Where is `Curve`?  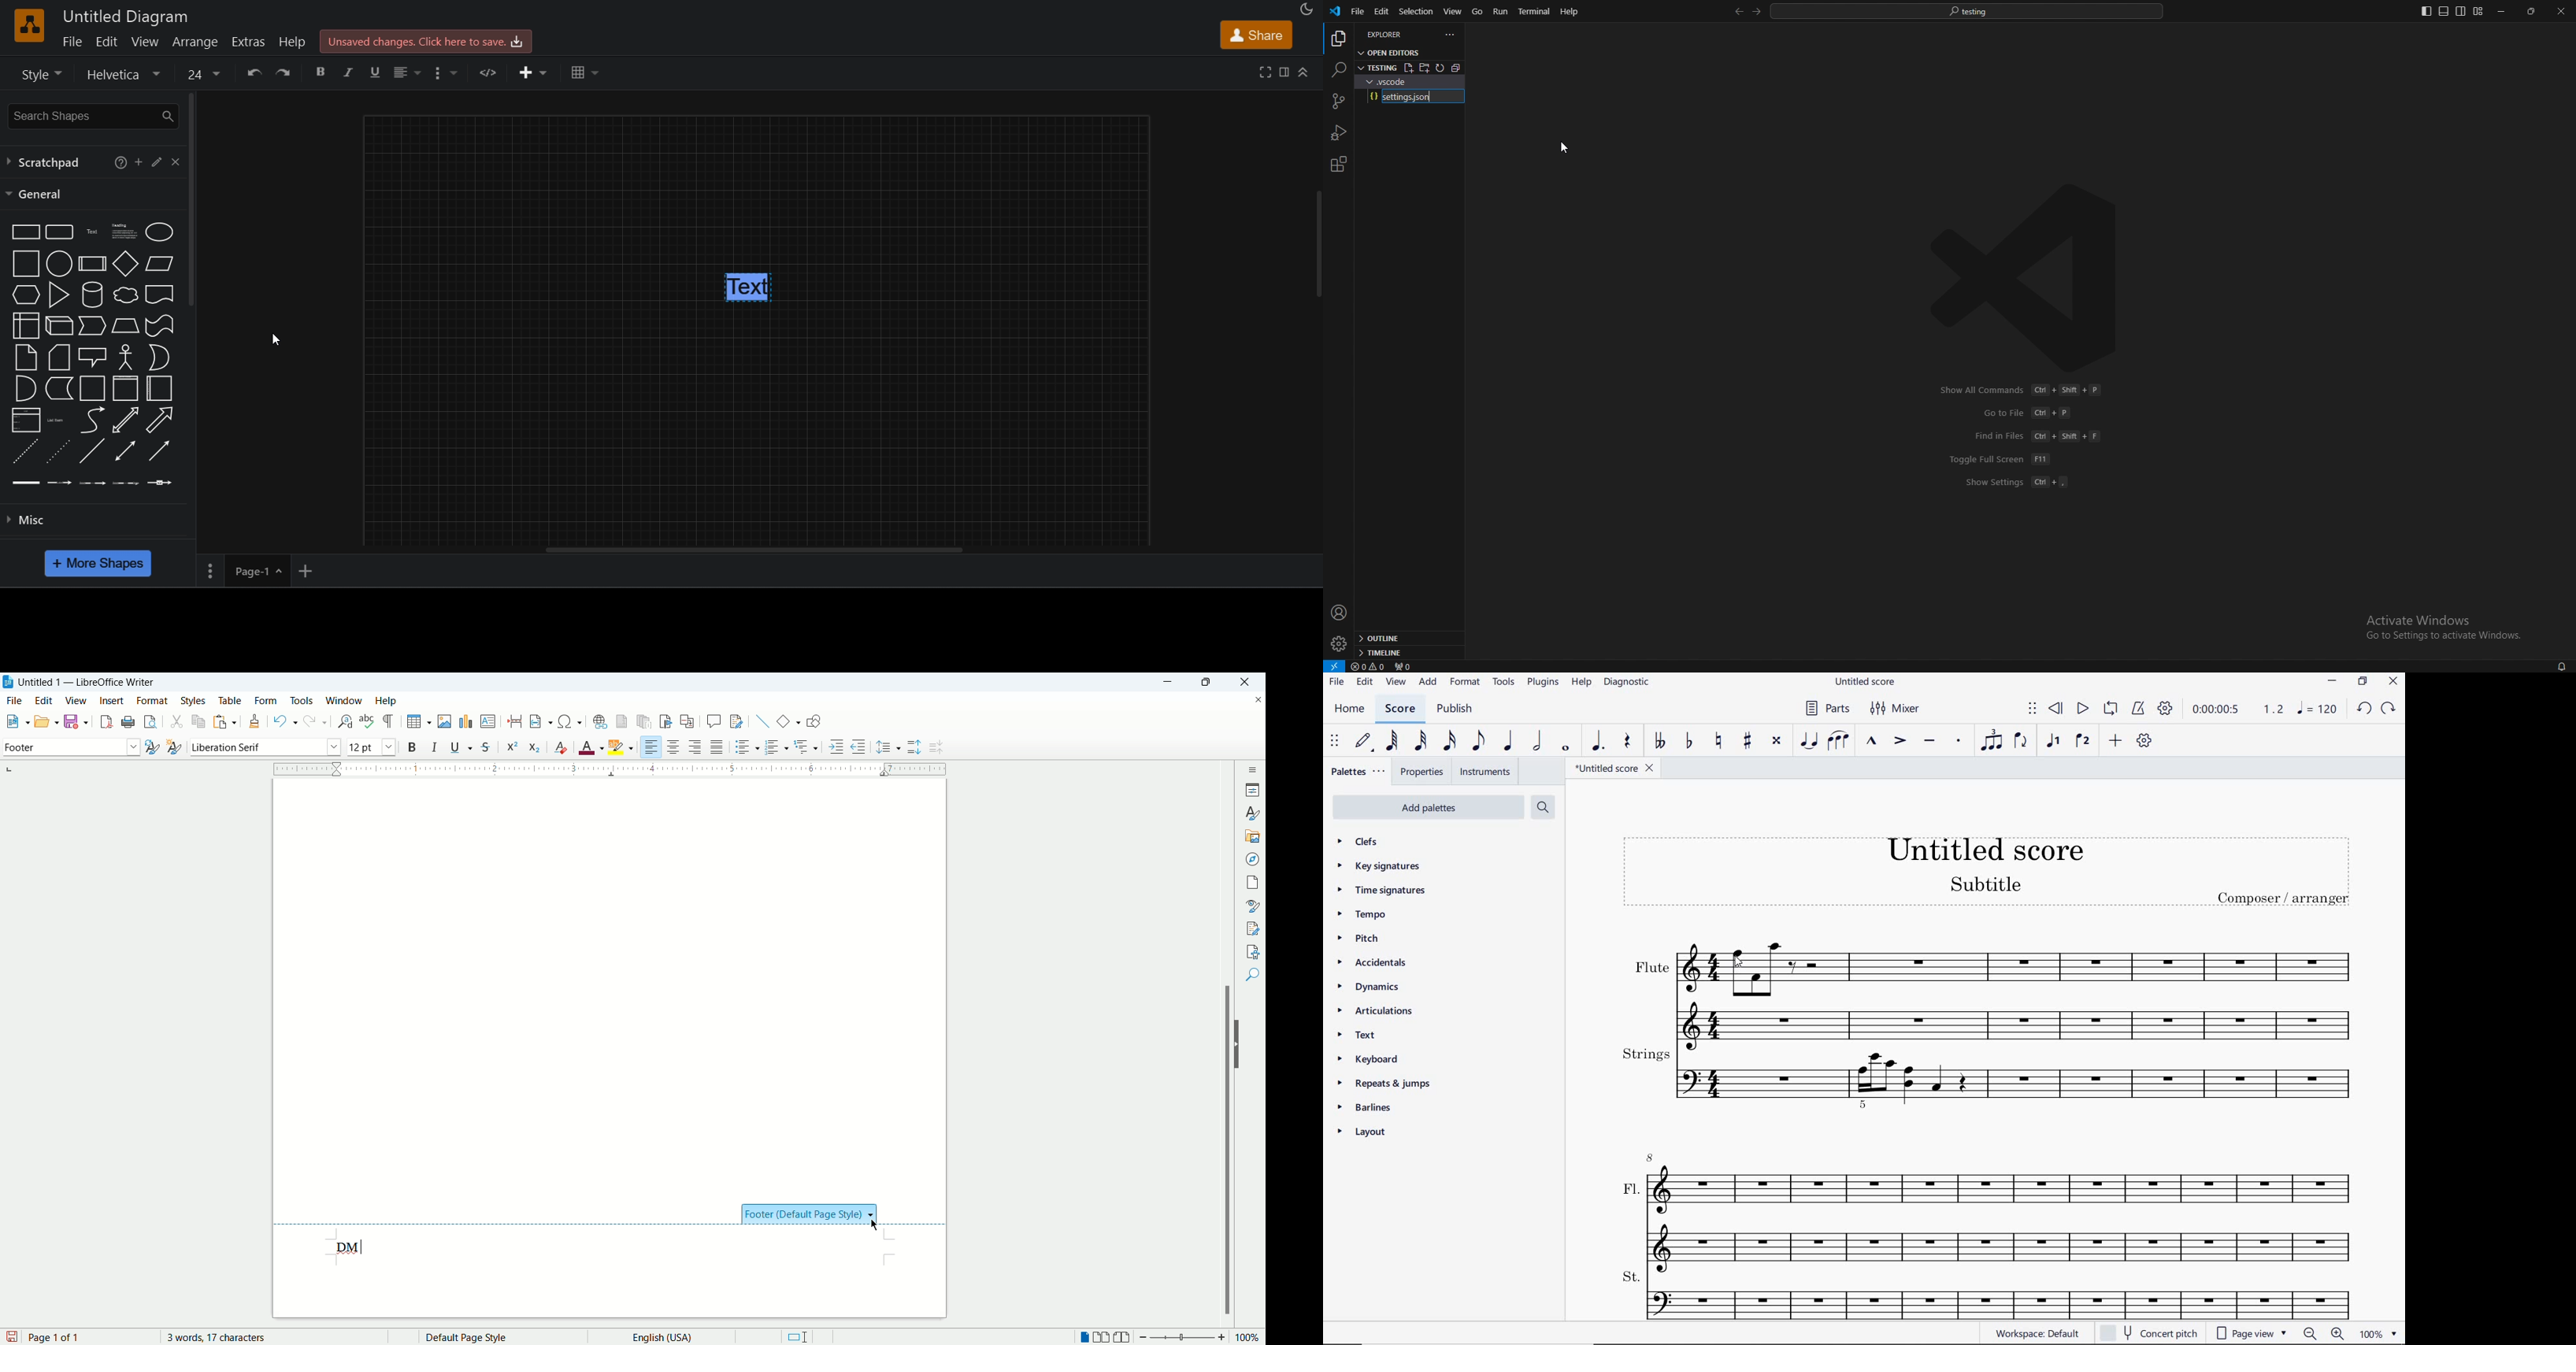 Curve is located at coordinates (93, 420).